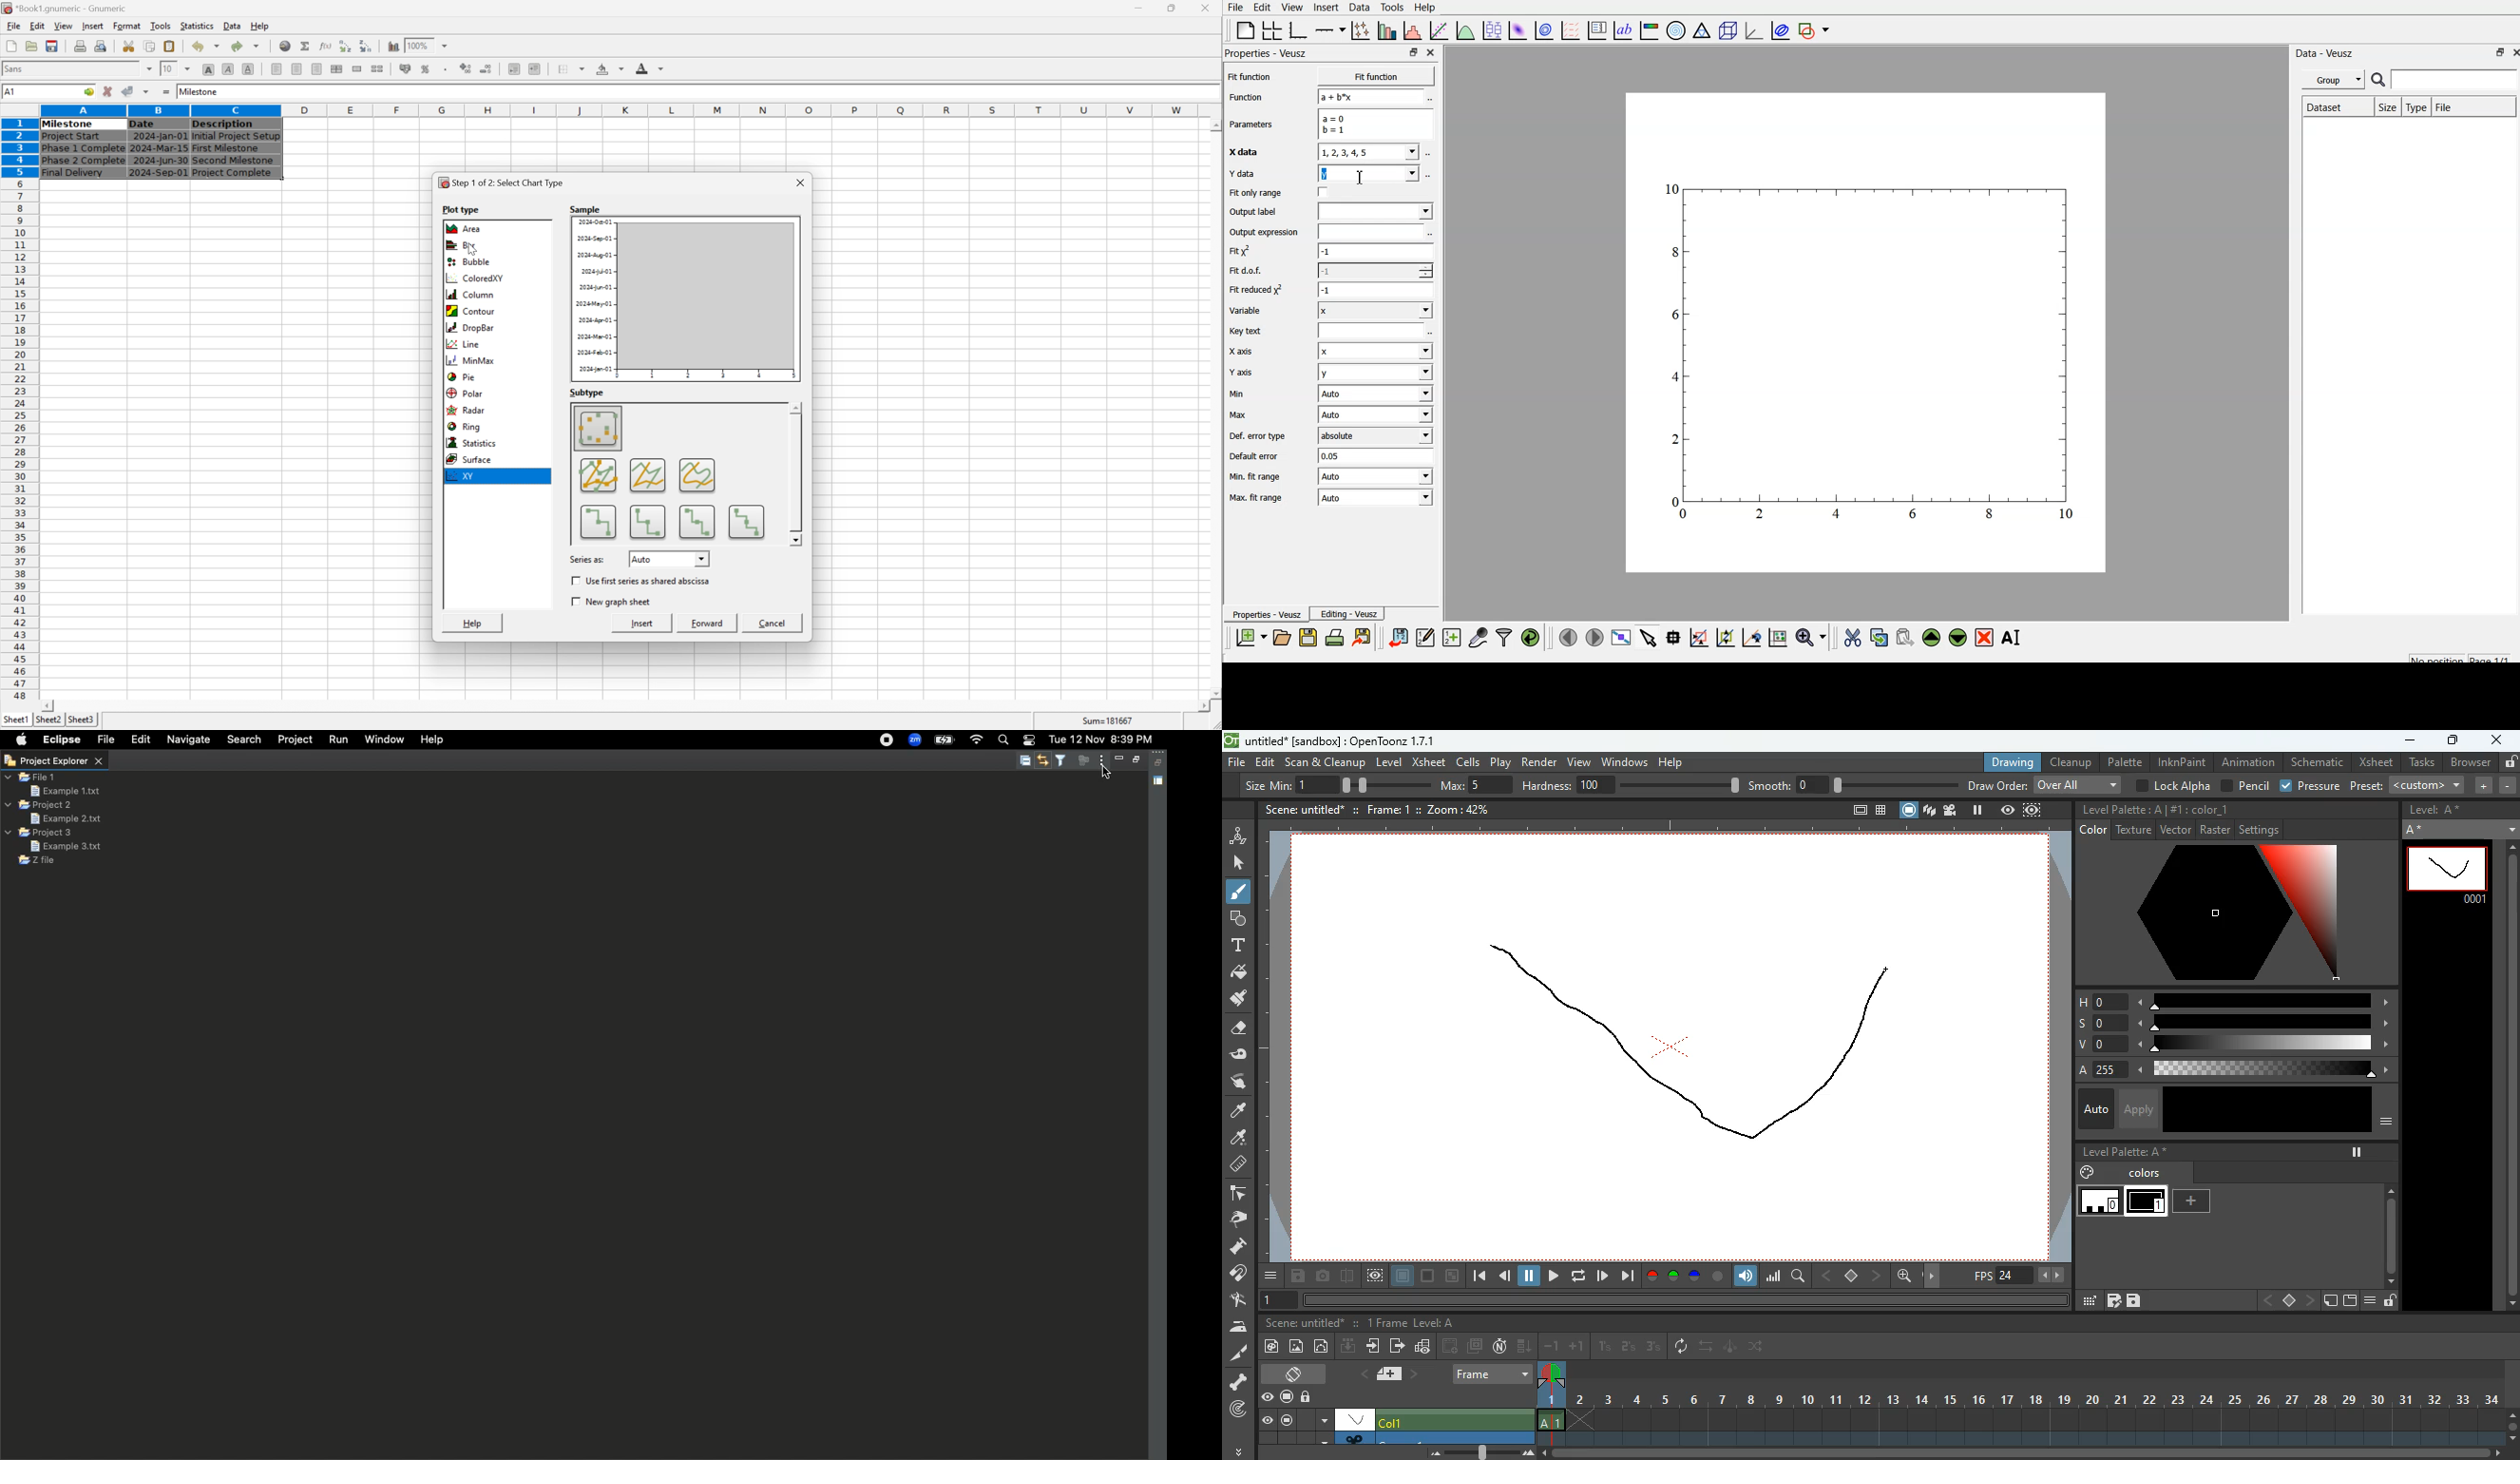  What do you see at coordinates (1272, 1276) in the screenshot?
I see `menu` at bounding box center [1272, 1276].